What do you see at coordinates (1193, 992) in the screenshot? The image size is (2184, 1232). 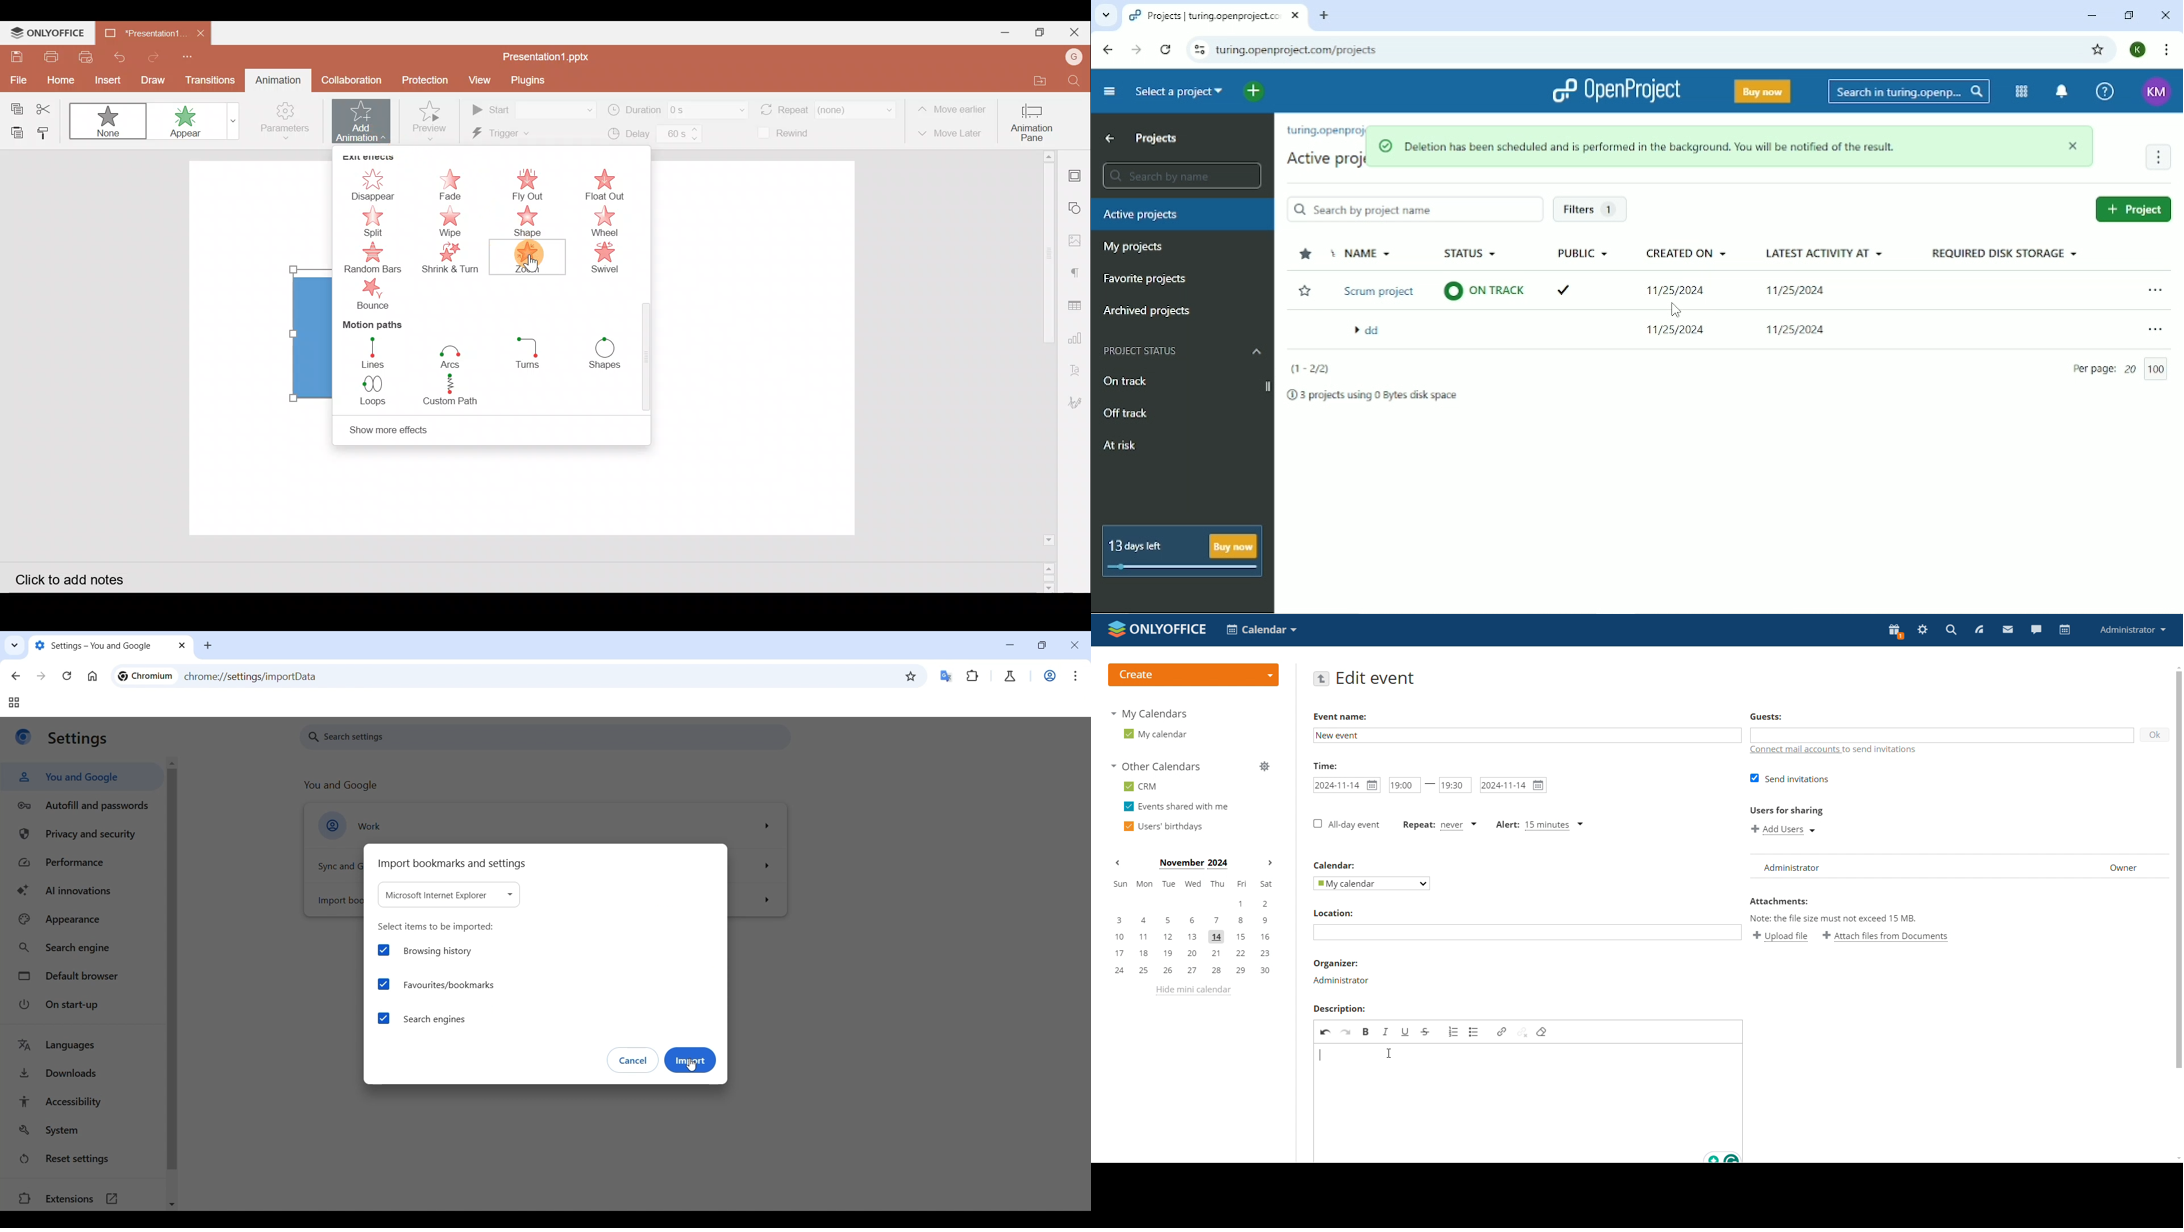 I see `hide mini calendar` at bounding box center [1193, 992].